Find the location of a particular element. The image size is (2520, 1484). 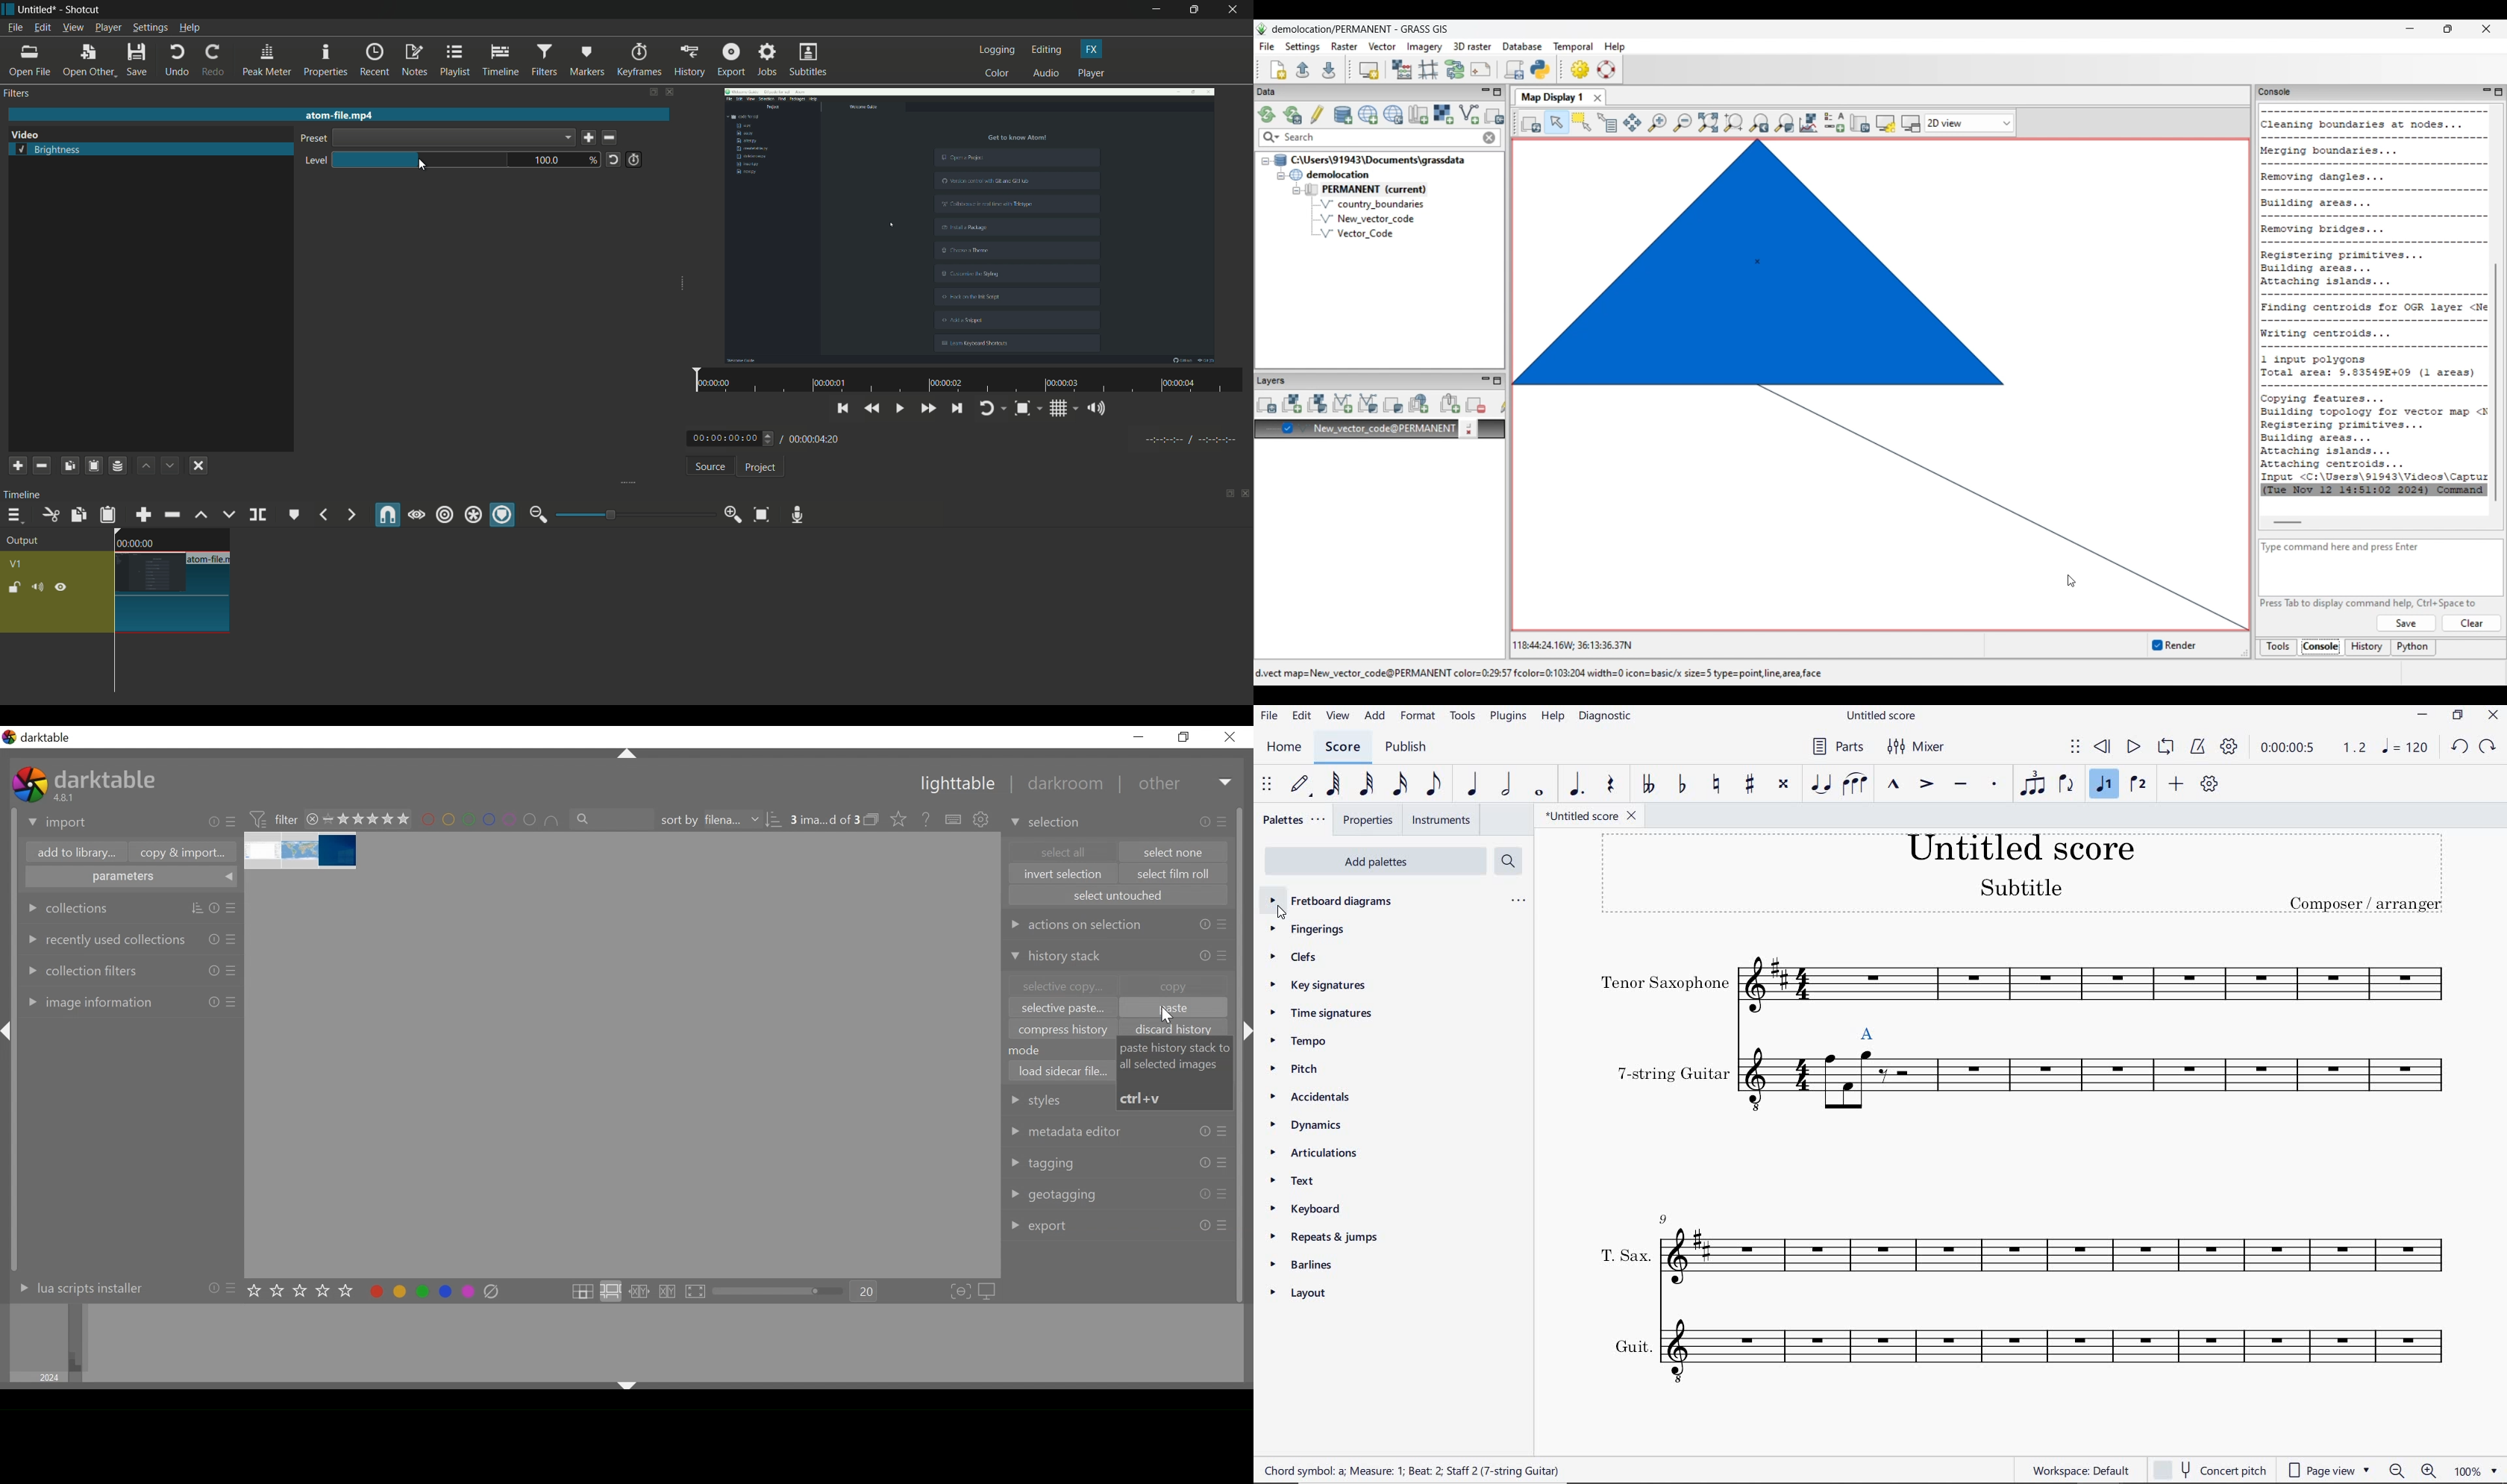

close is located at coordinates (313, 819).